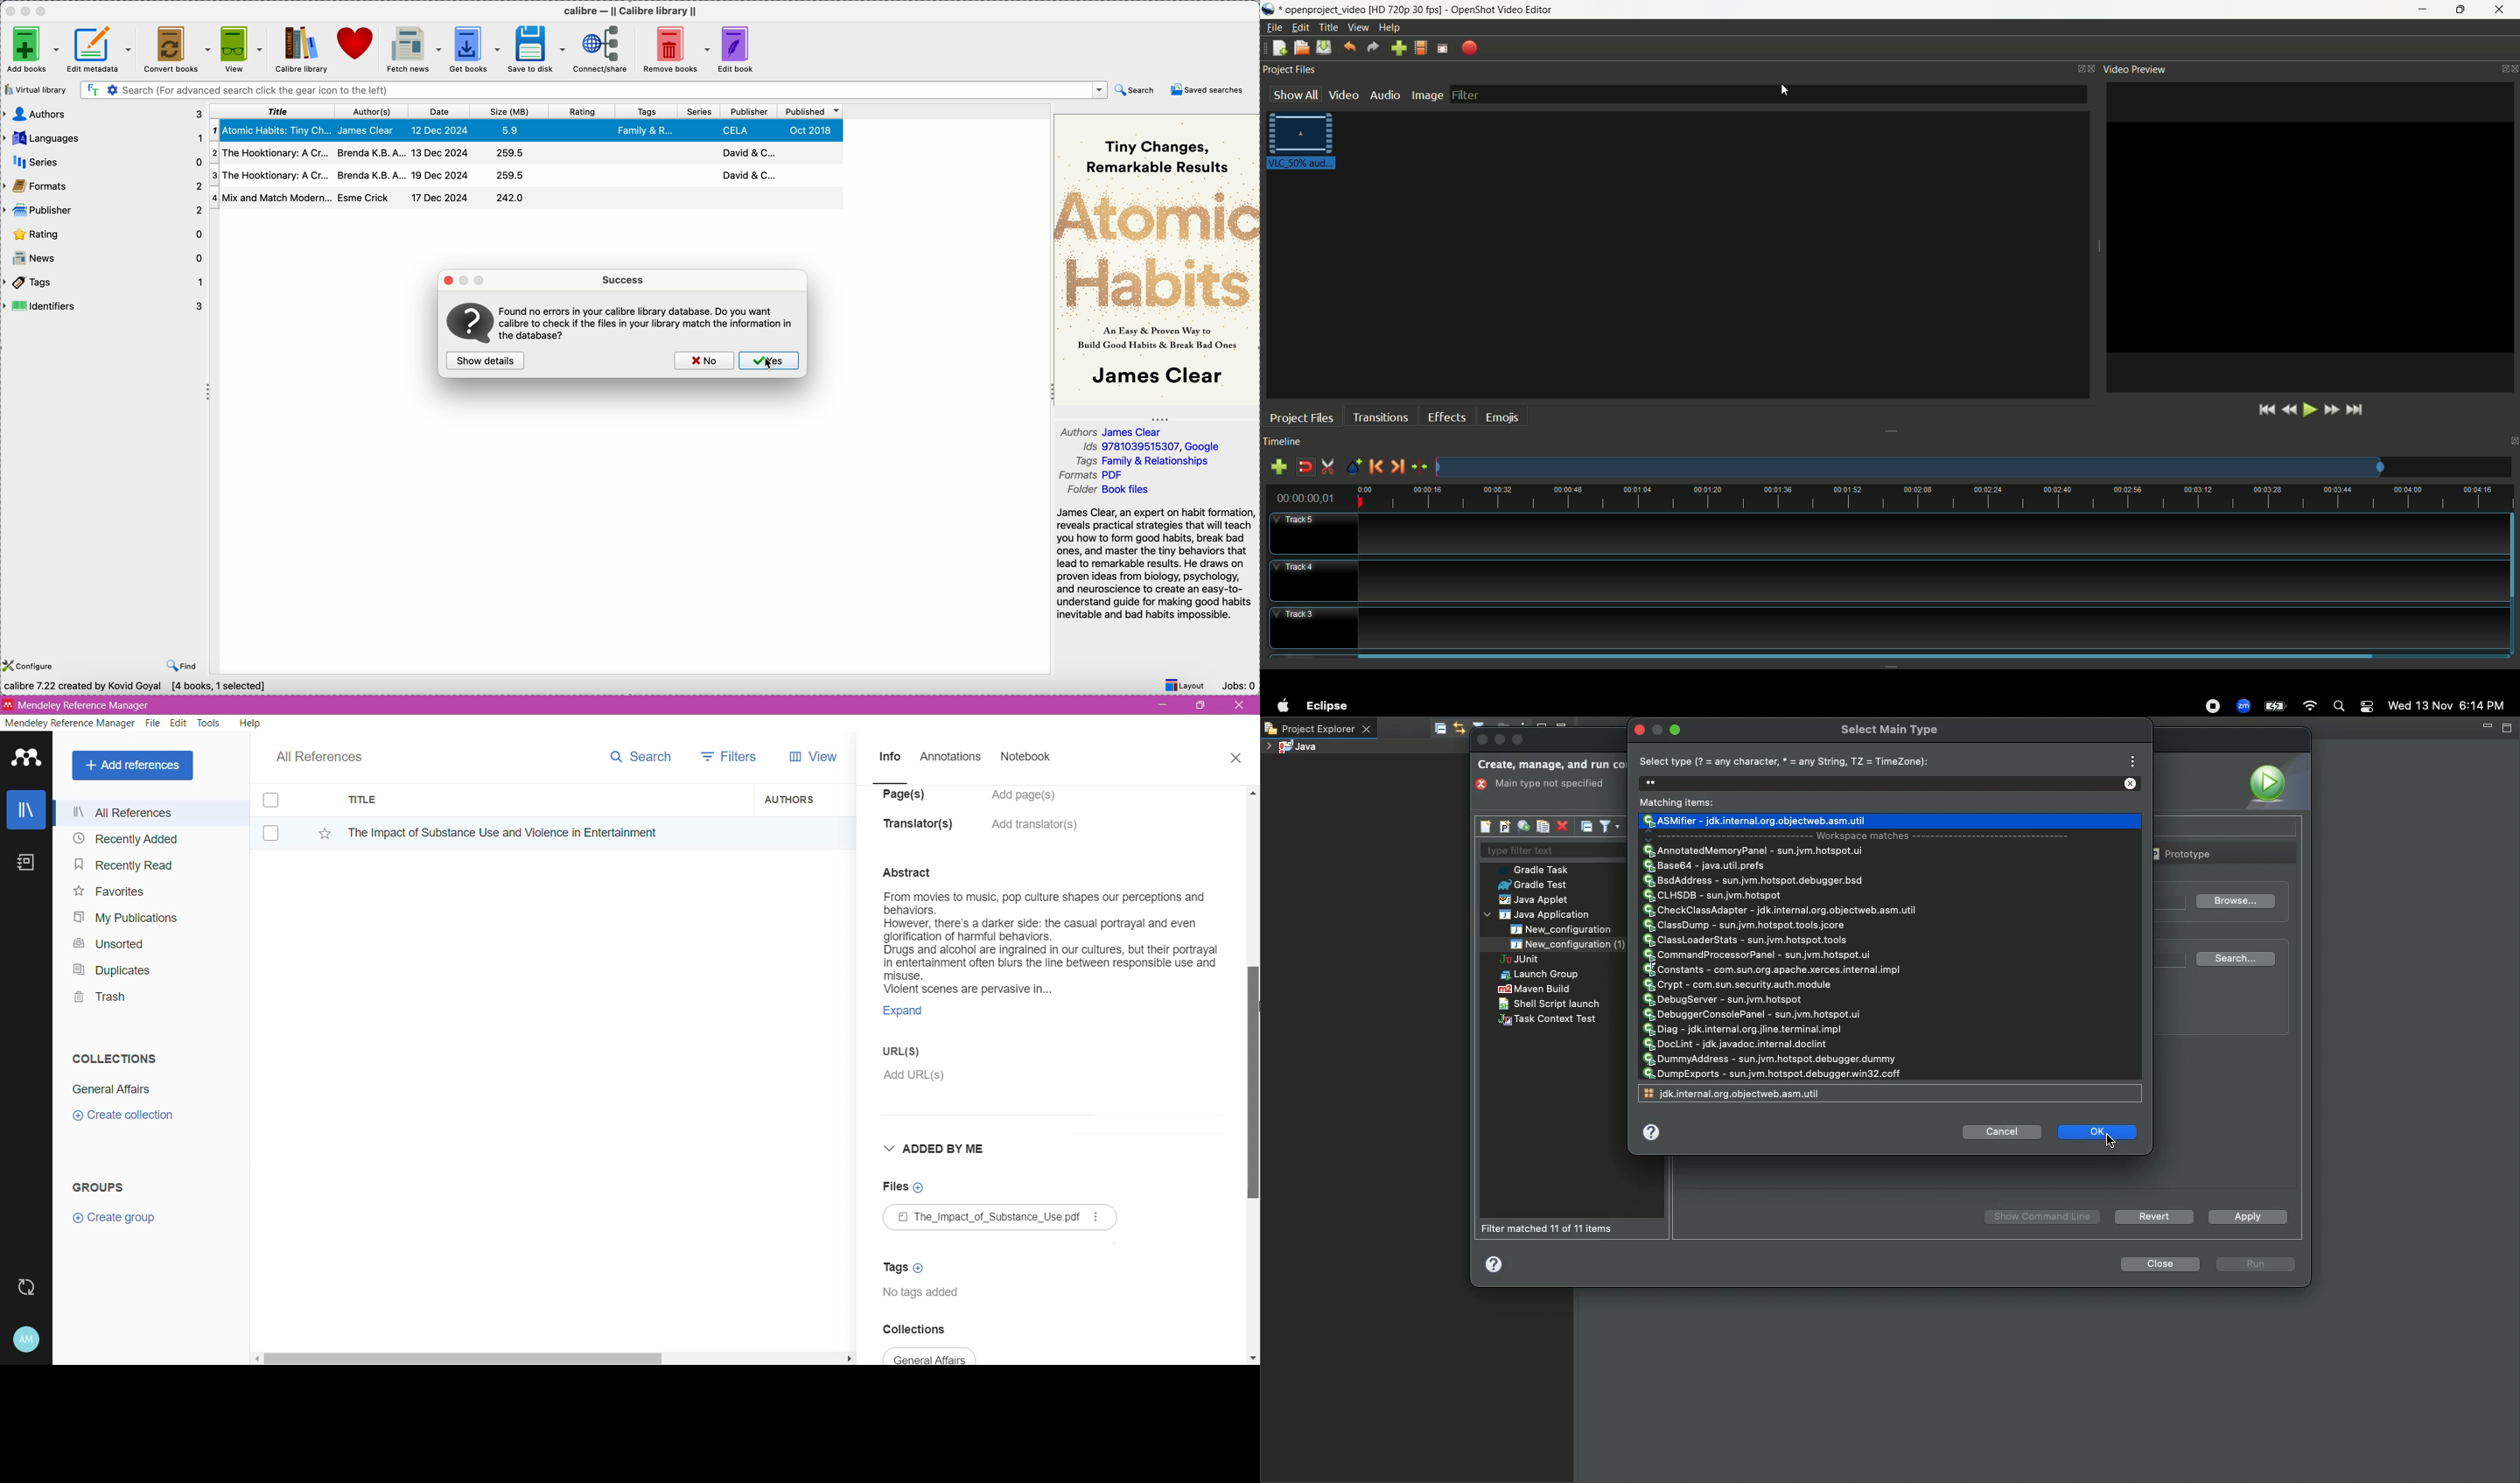 This screenshot has height=1484, width=2520. Describe the element at coordinates (153, 724) in the screenshot. I see `File` at that location.